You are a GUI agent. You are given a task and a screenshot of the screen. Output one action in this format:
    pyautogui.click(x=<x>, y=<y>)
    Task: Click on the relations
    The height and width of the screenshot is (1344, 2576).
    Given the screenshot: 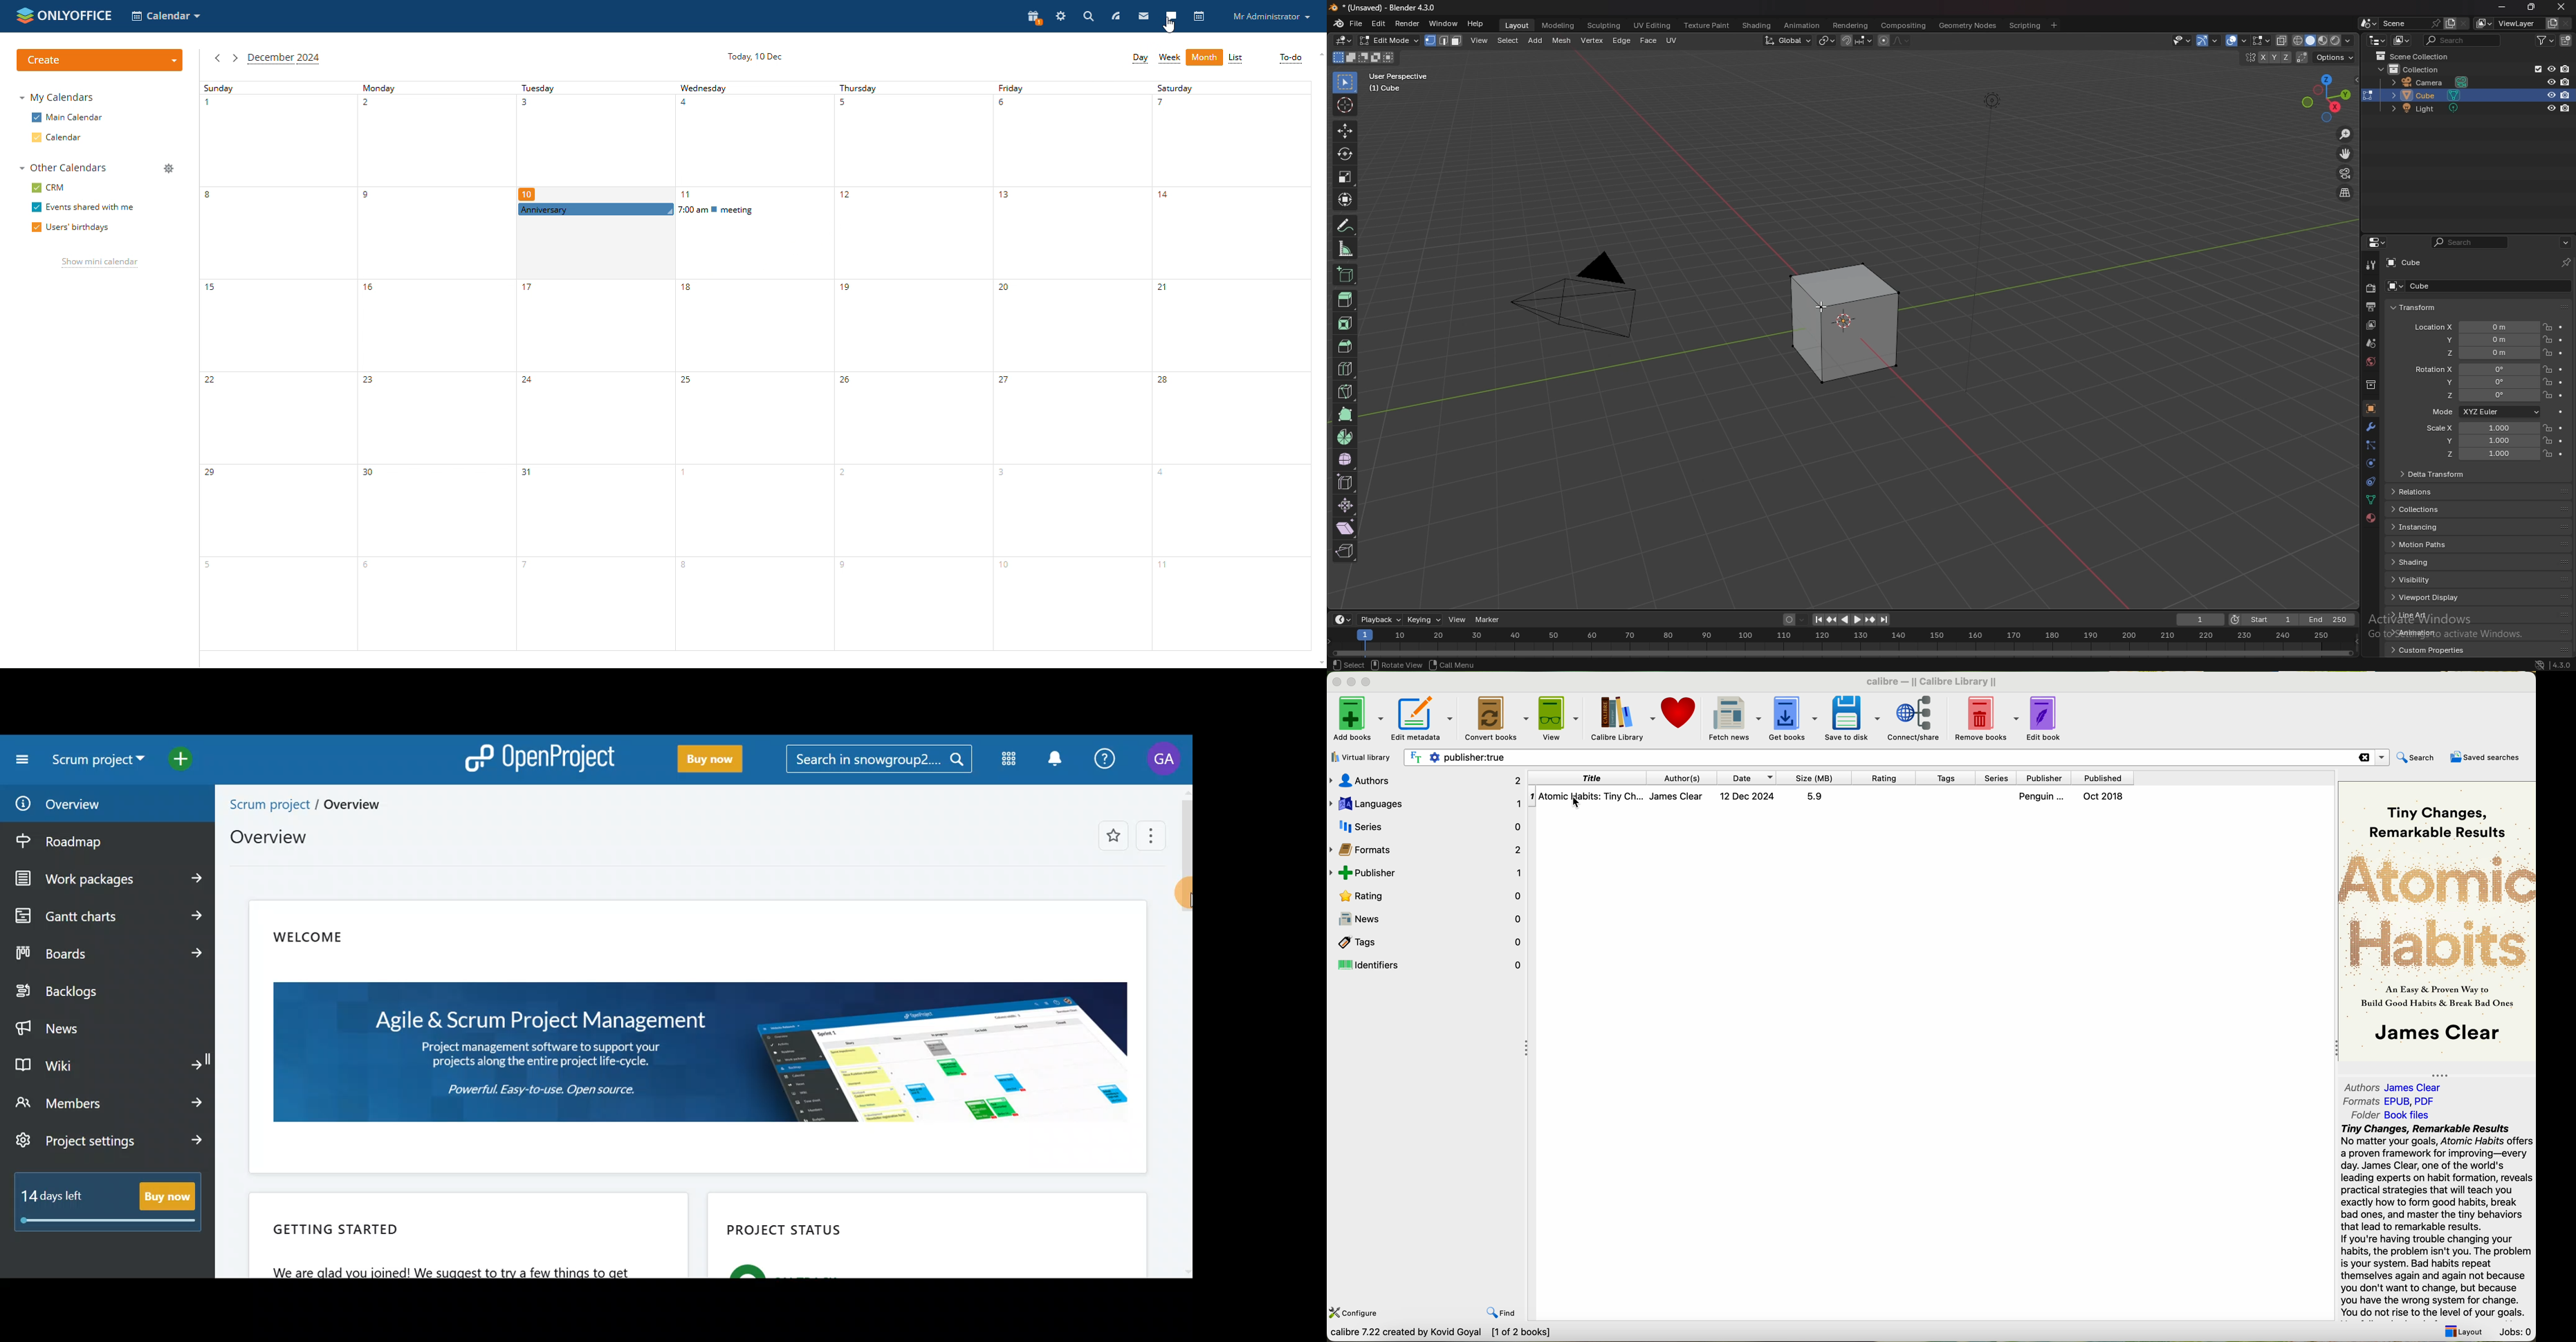 What is the action you would take?
    pyautogui.click(x=2445, y=493)
    